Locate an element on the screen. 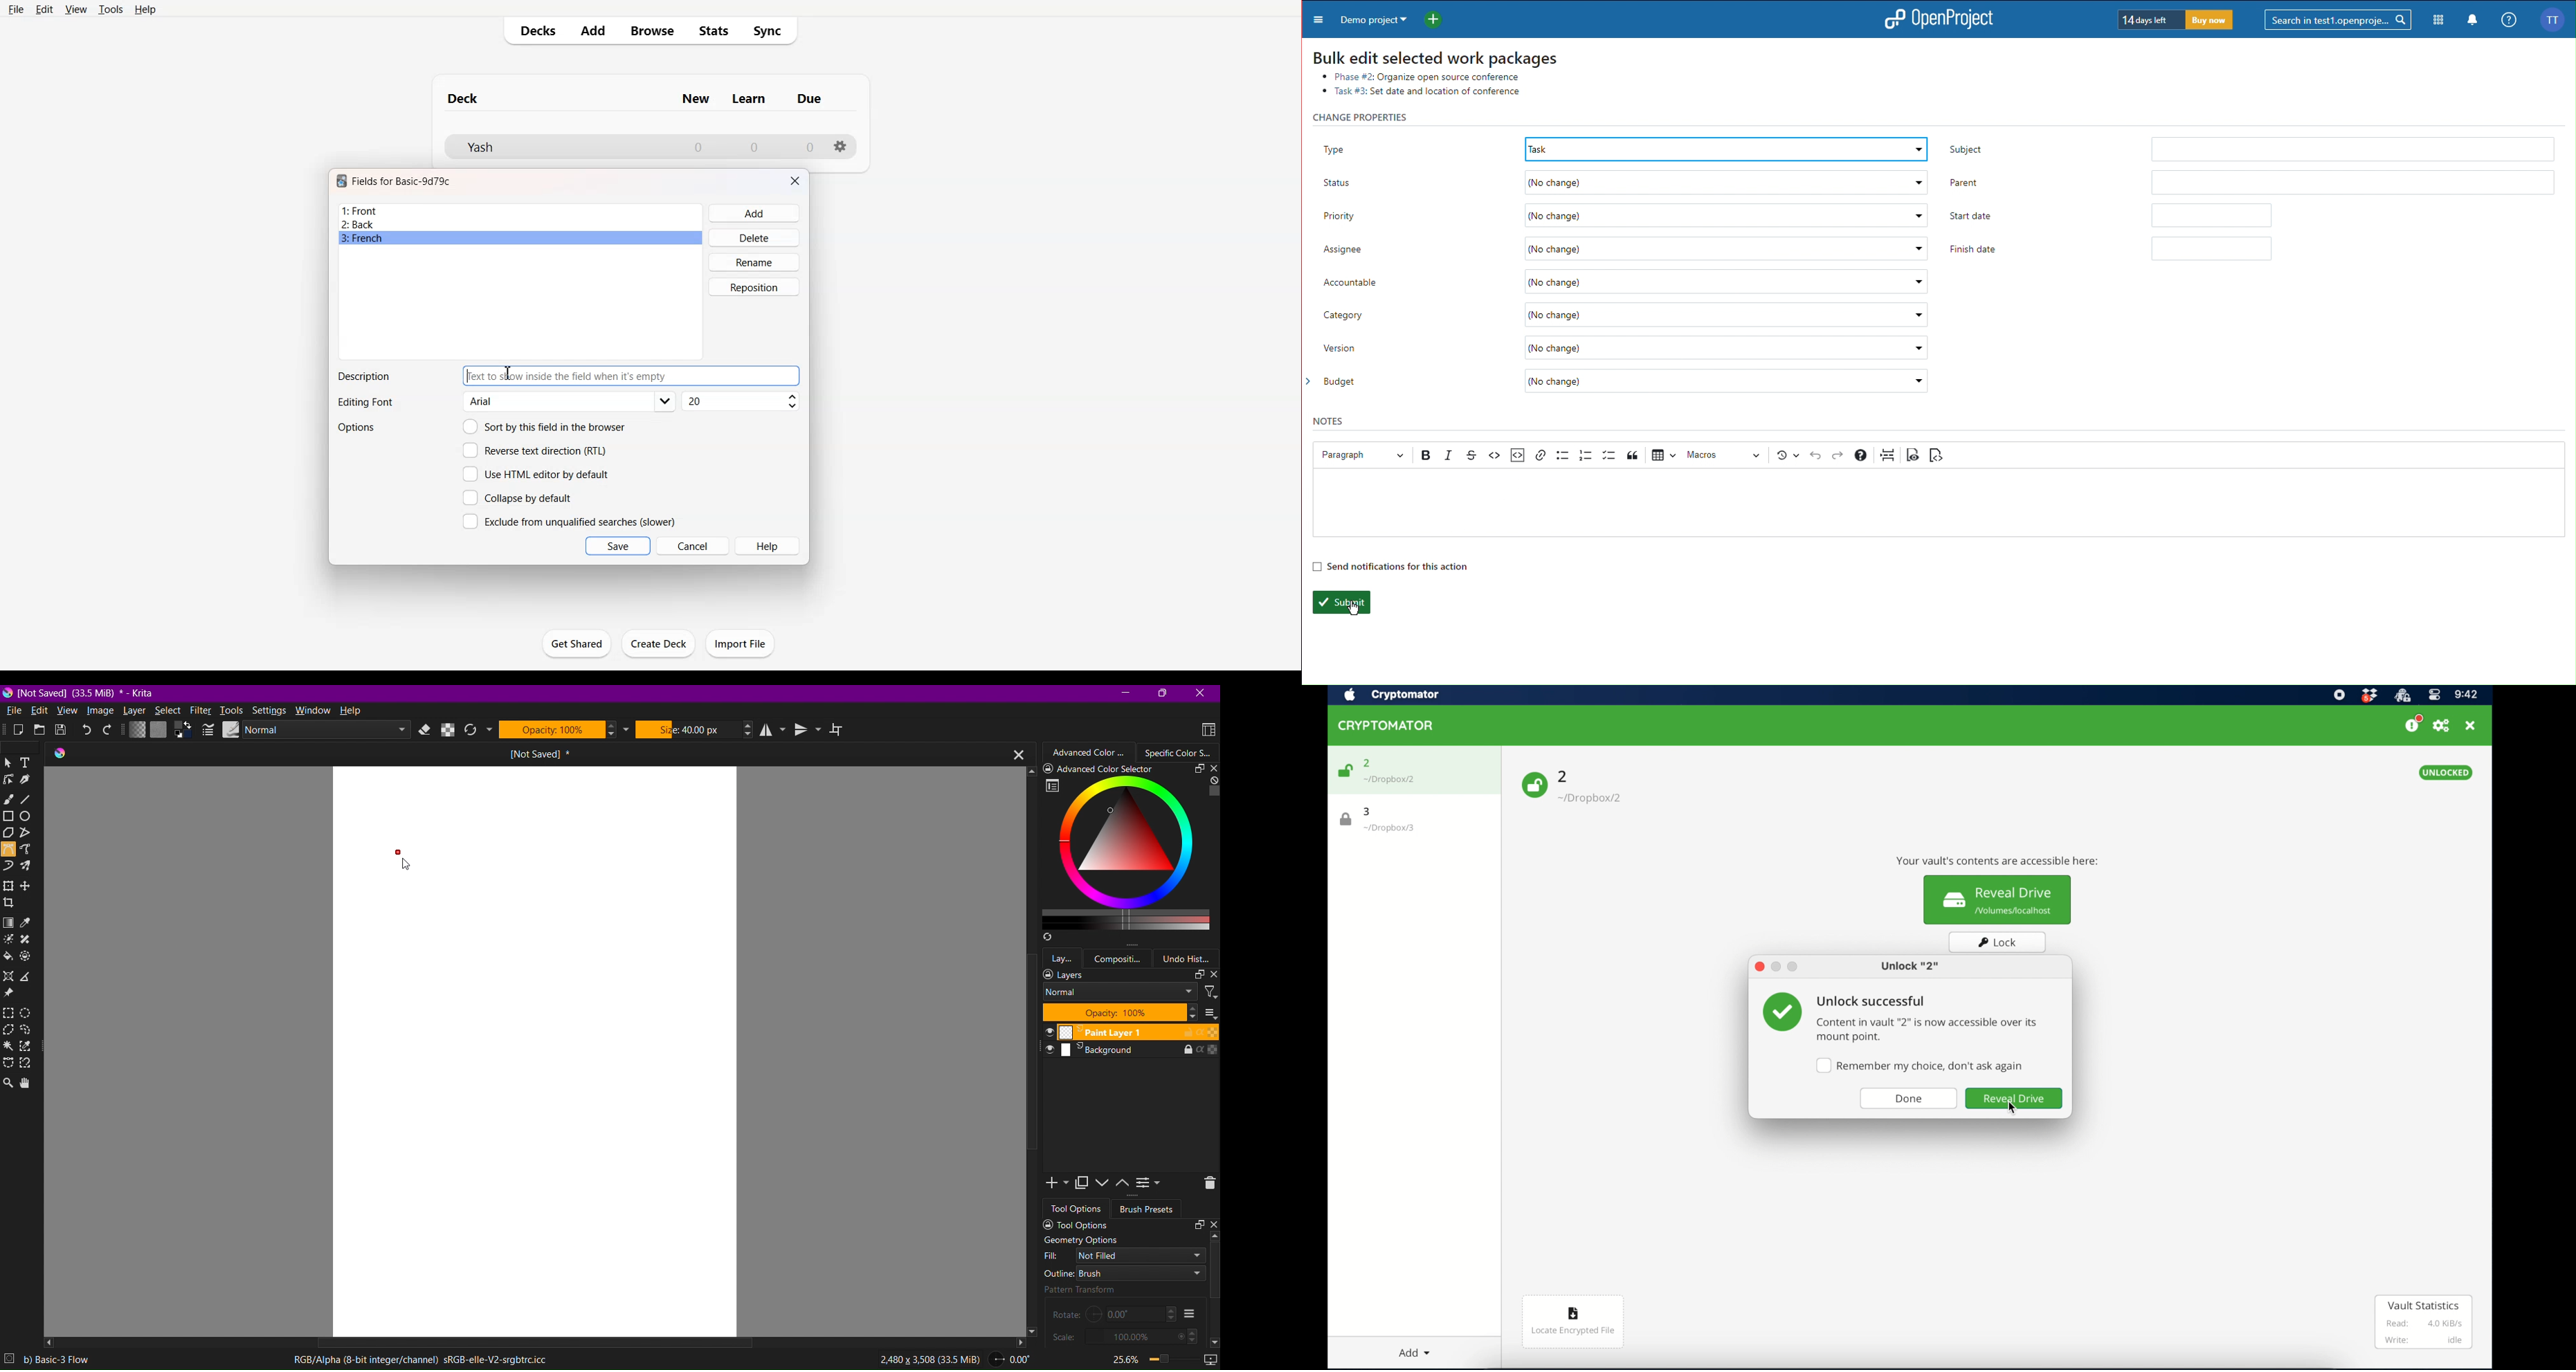 The width and height of the screenshot is (2576, 1372). Editing font options is located at coordinates (570, 402).